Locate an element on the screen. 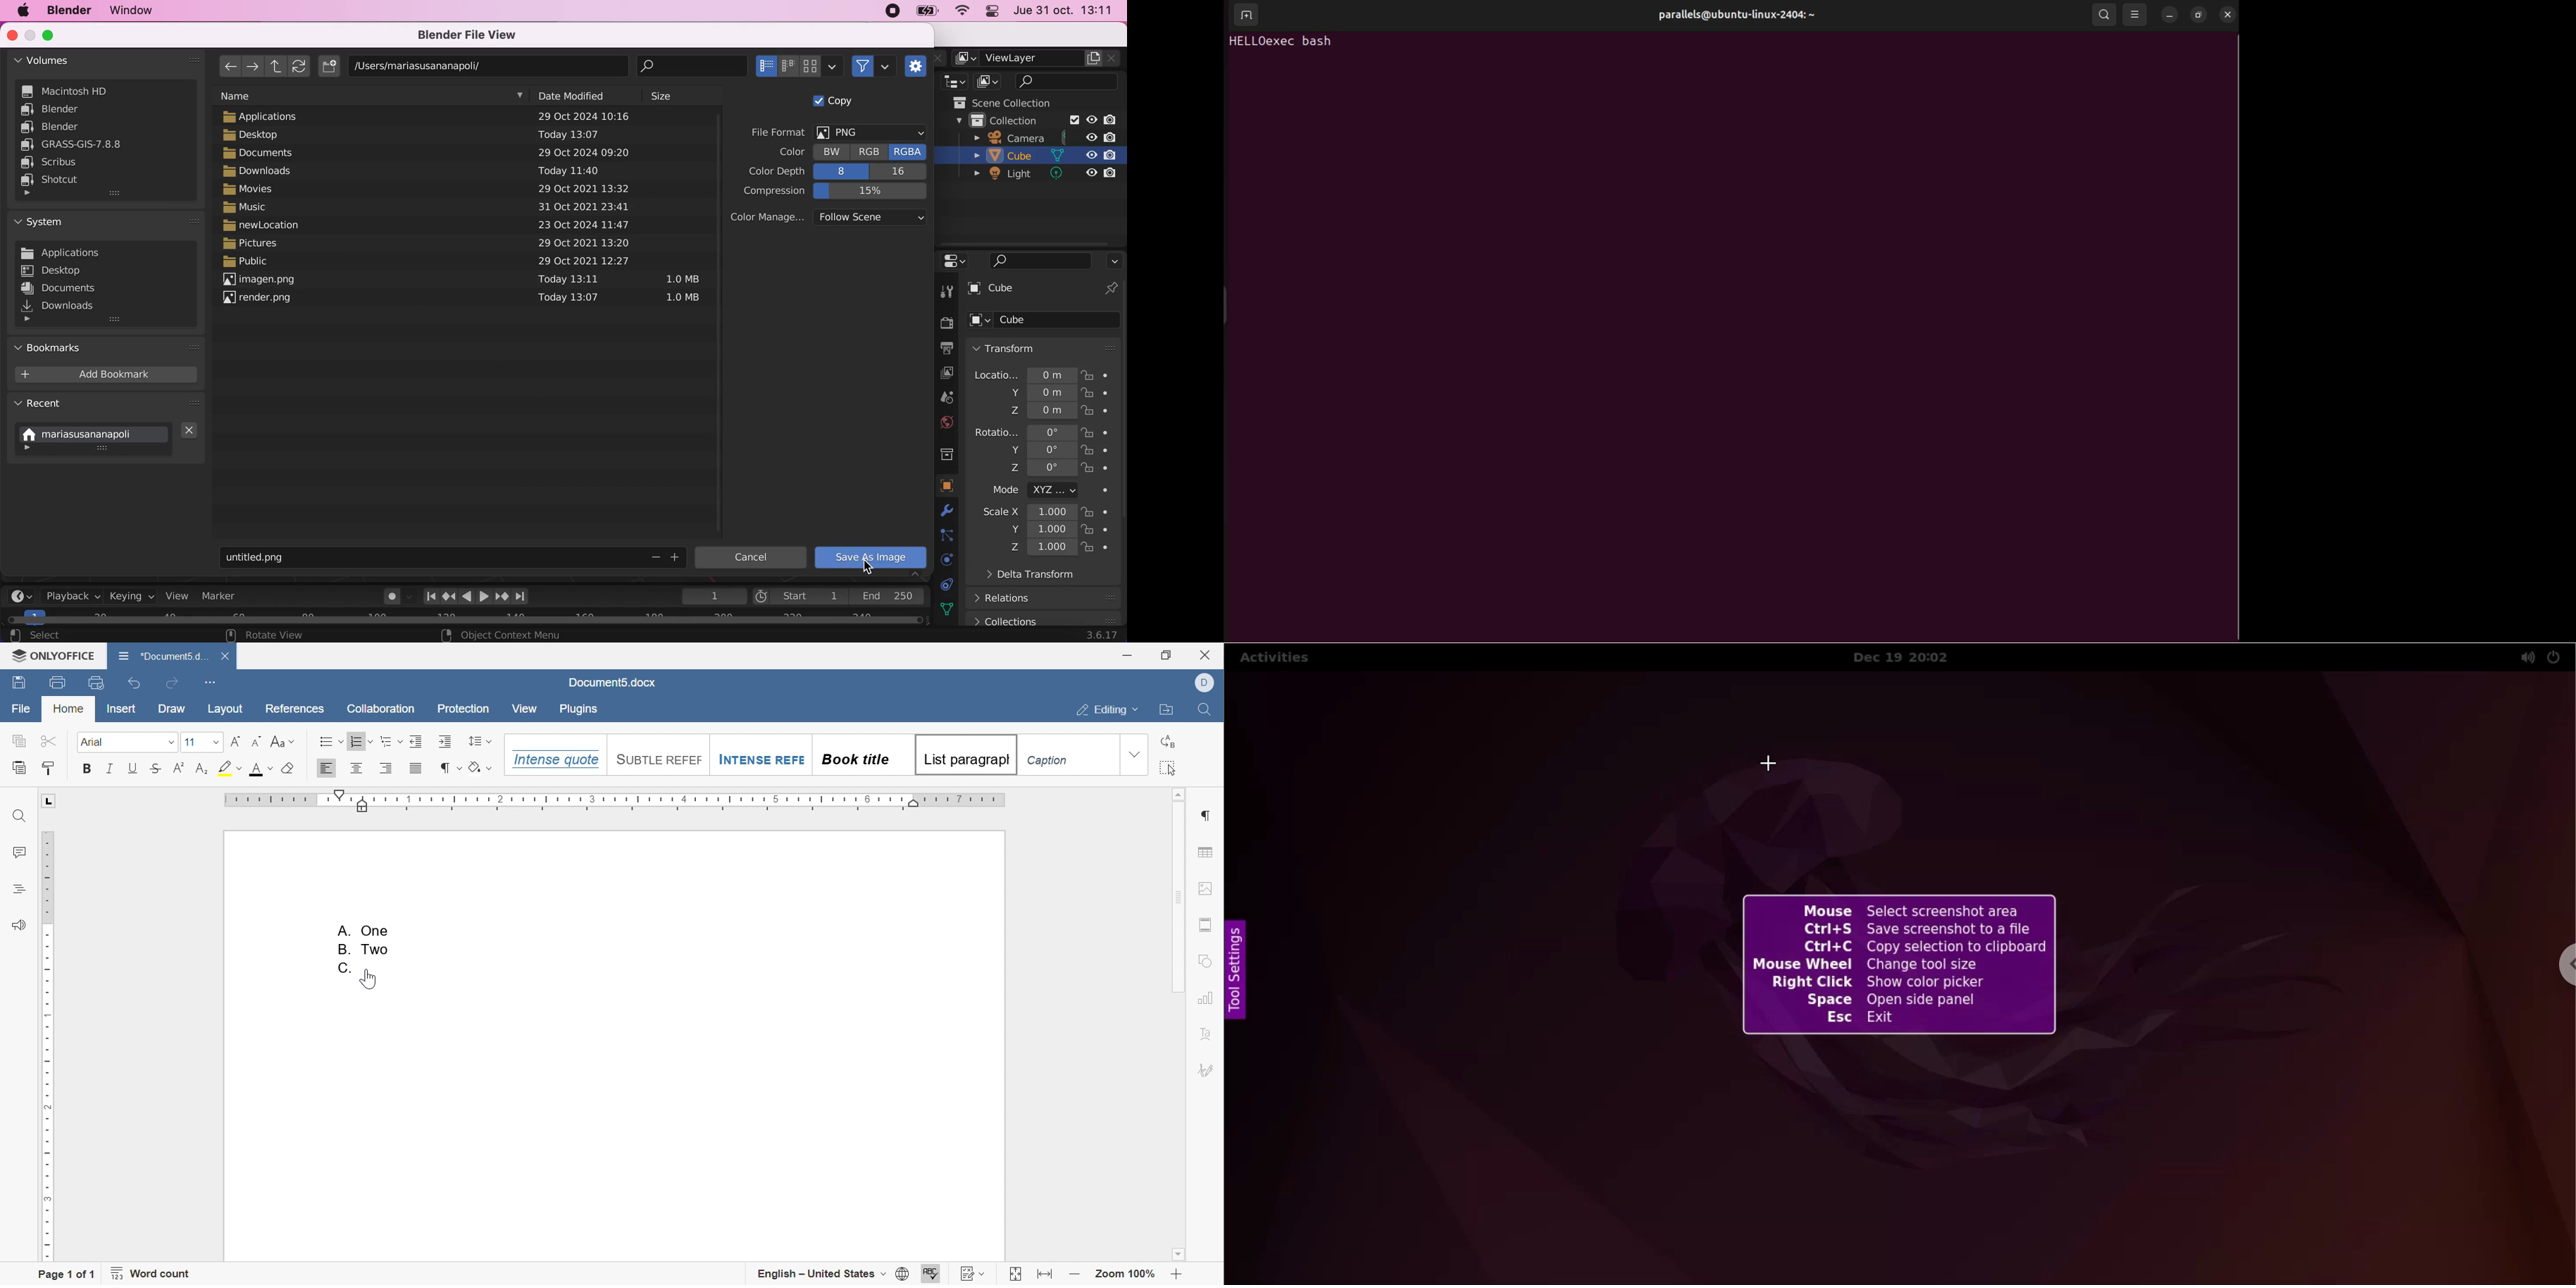 The width and height of the screenshot is (2576, 1288). camera is located at coordinates (1045, 137).